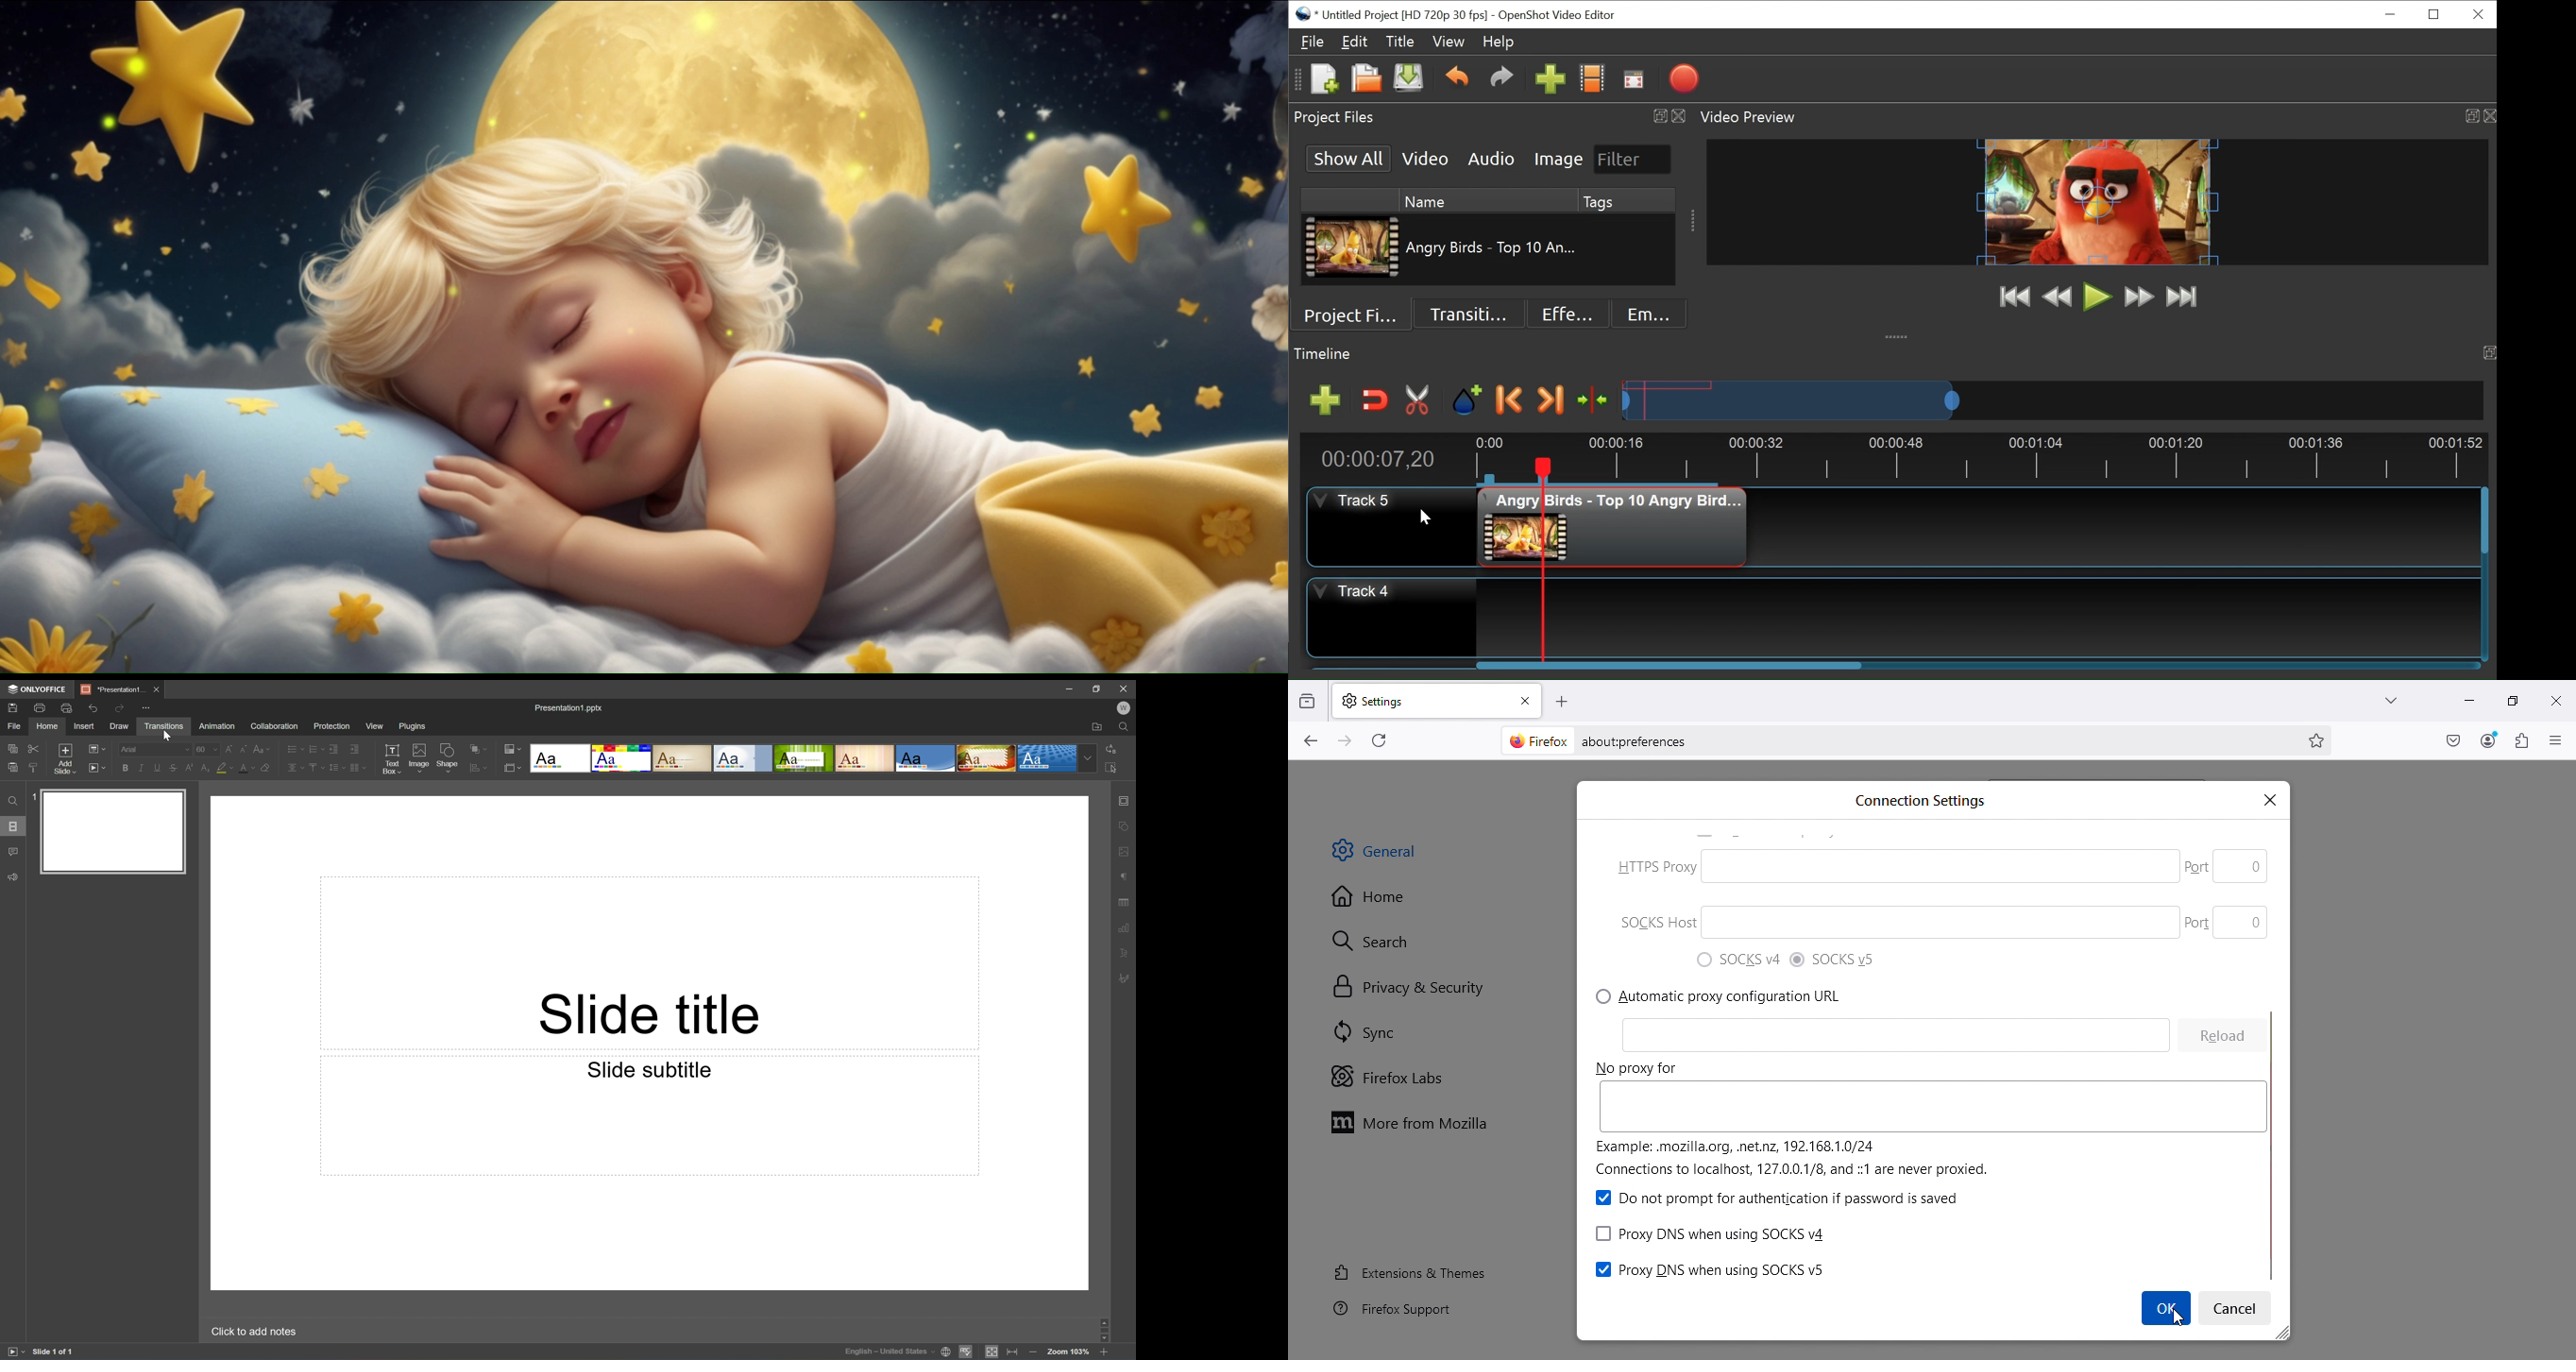 The width and height of the screenshot is (2576, 1372). What do you see at coordinates (1407, 987) in the screenshot?
I see `Privacy and security` at bounding box center [1407, 987].